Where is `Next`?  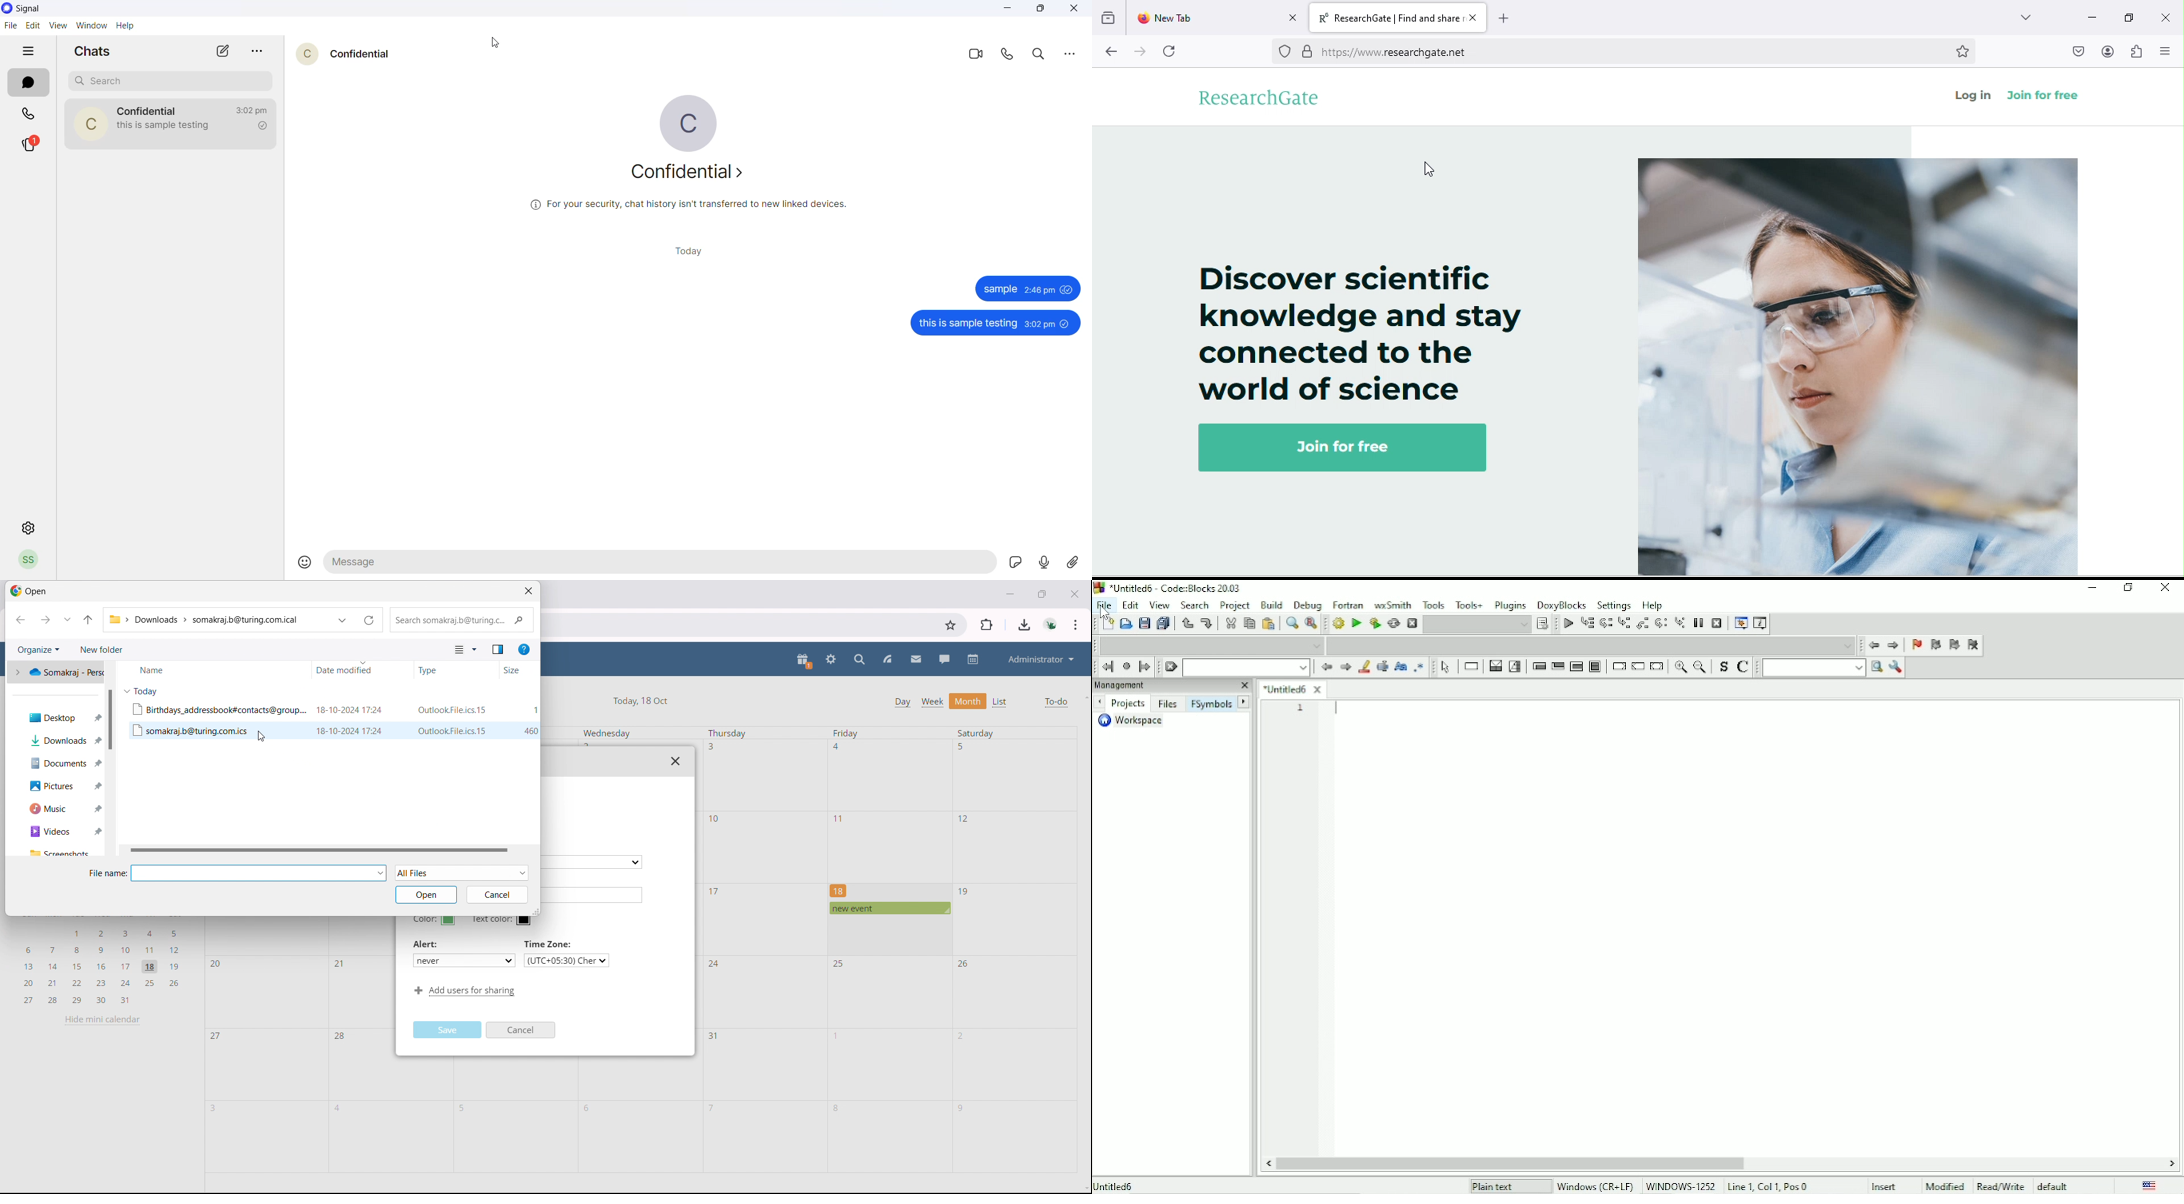
Next is located at coordinates (1346, 667).